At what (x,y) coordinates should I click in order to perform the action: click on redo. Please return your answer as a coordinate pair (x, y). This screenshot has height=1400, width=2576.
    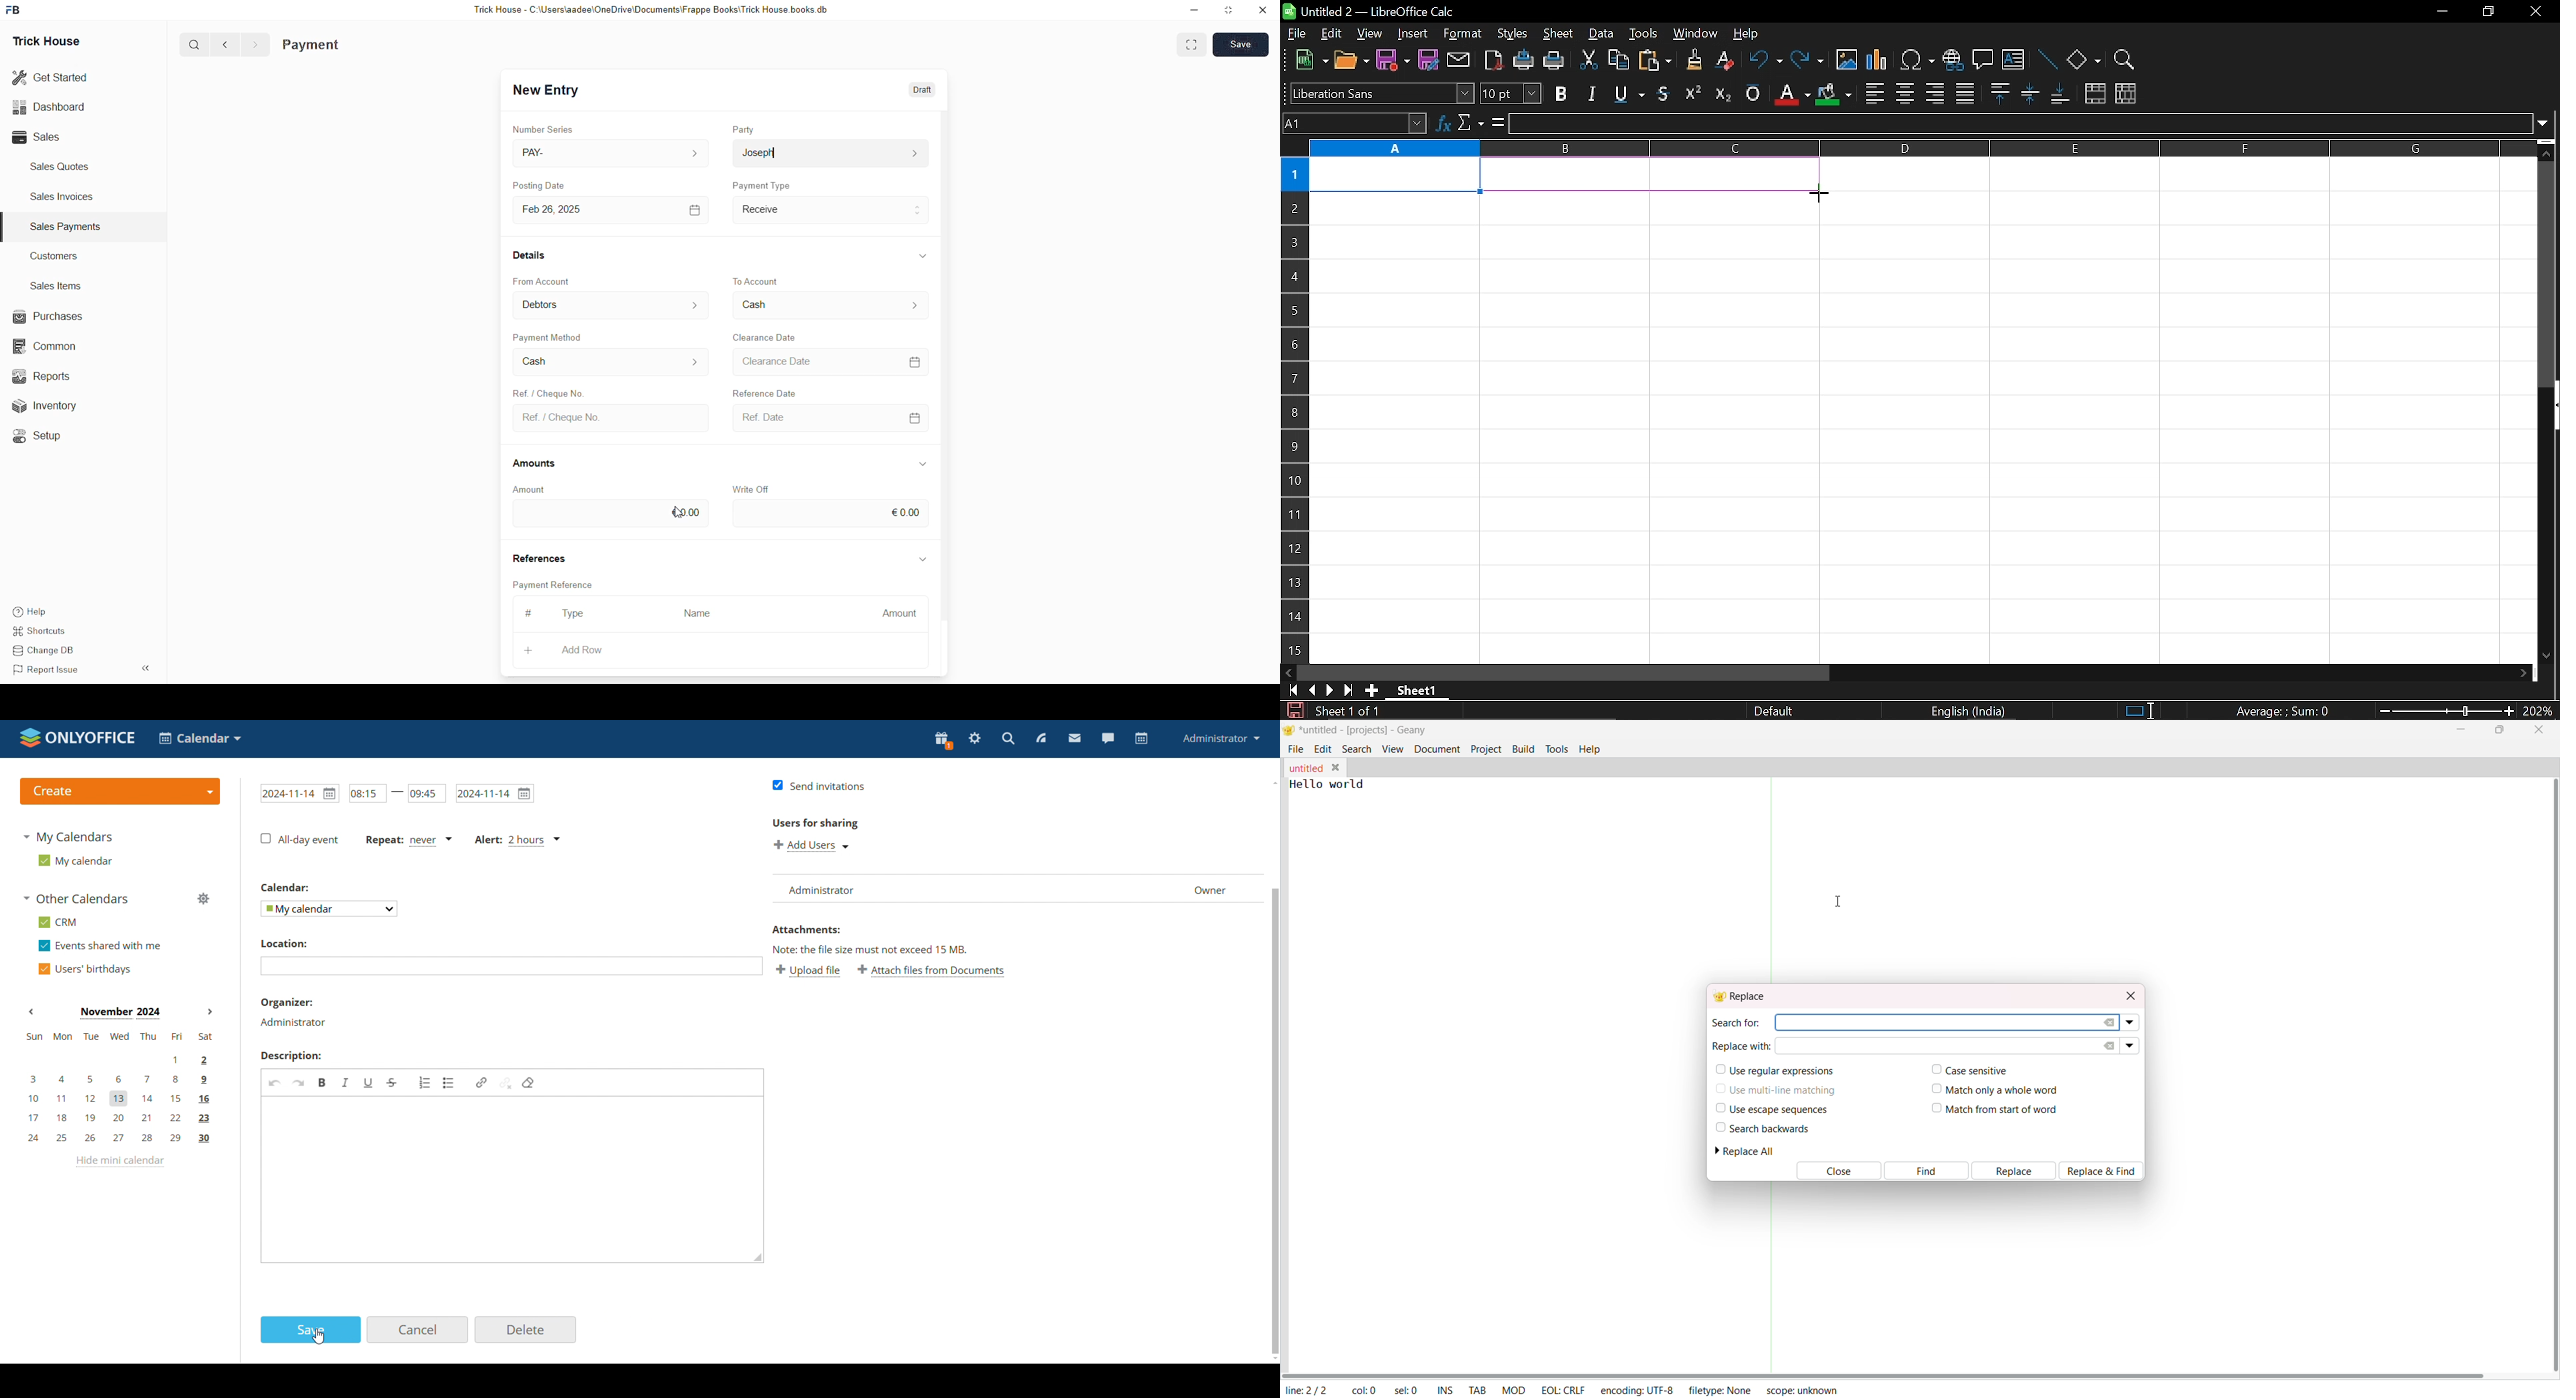
    Looking at the image, I should click on (298, 1083).